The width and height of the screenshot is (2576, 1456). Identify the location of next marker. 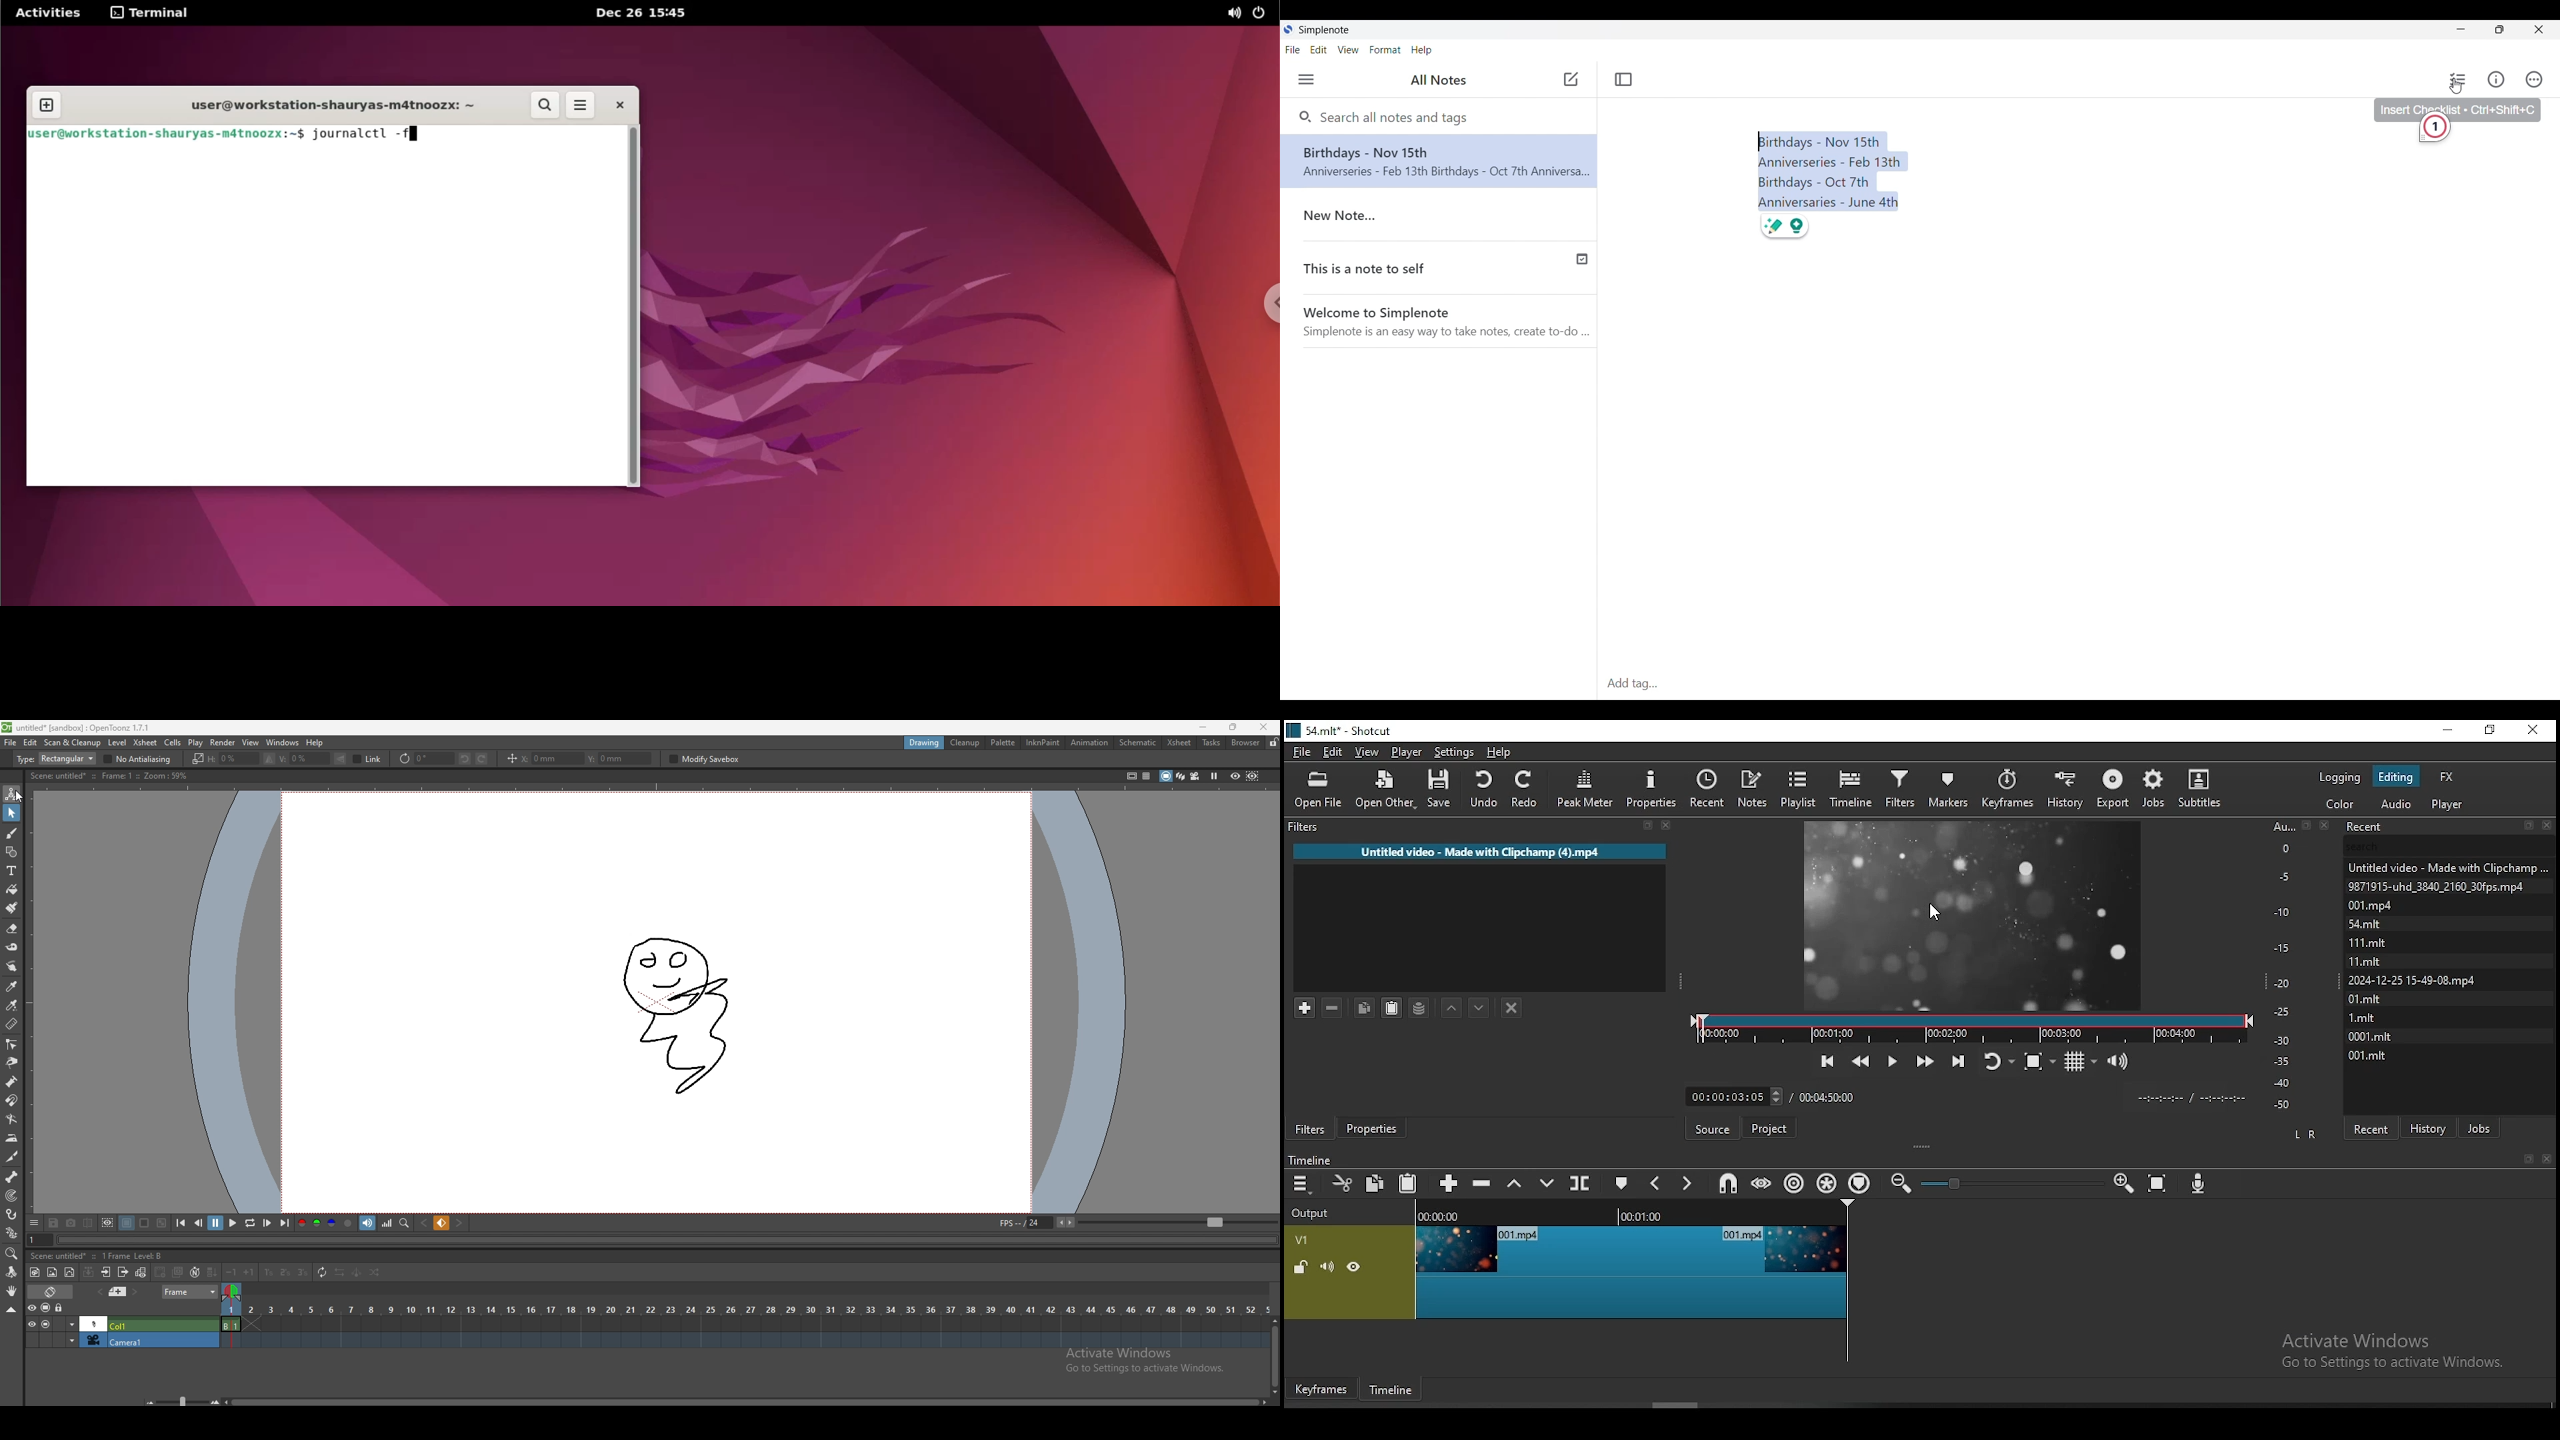
(1687, 1183).